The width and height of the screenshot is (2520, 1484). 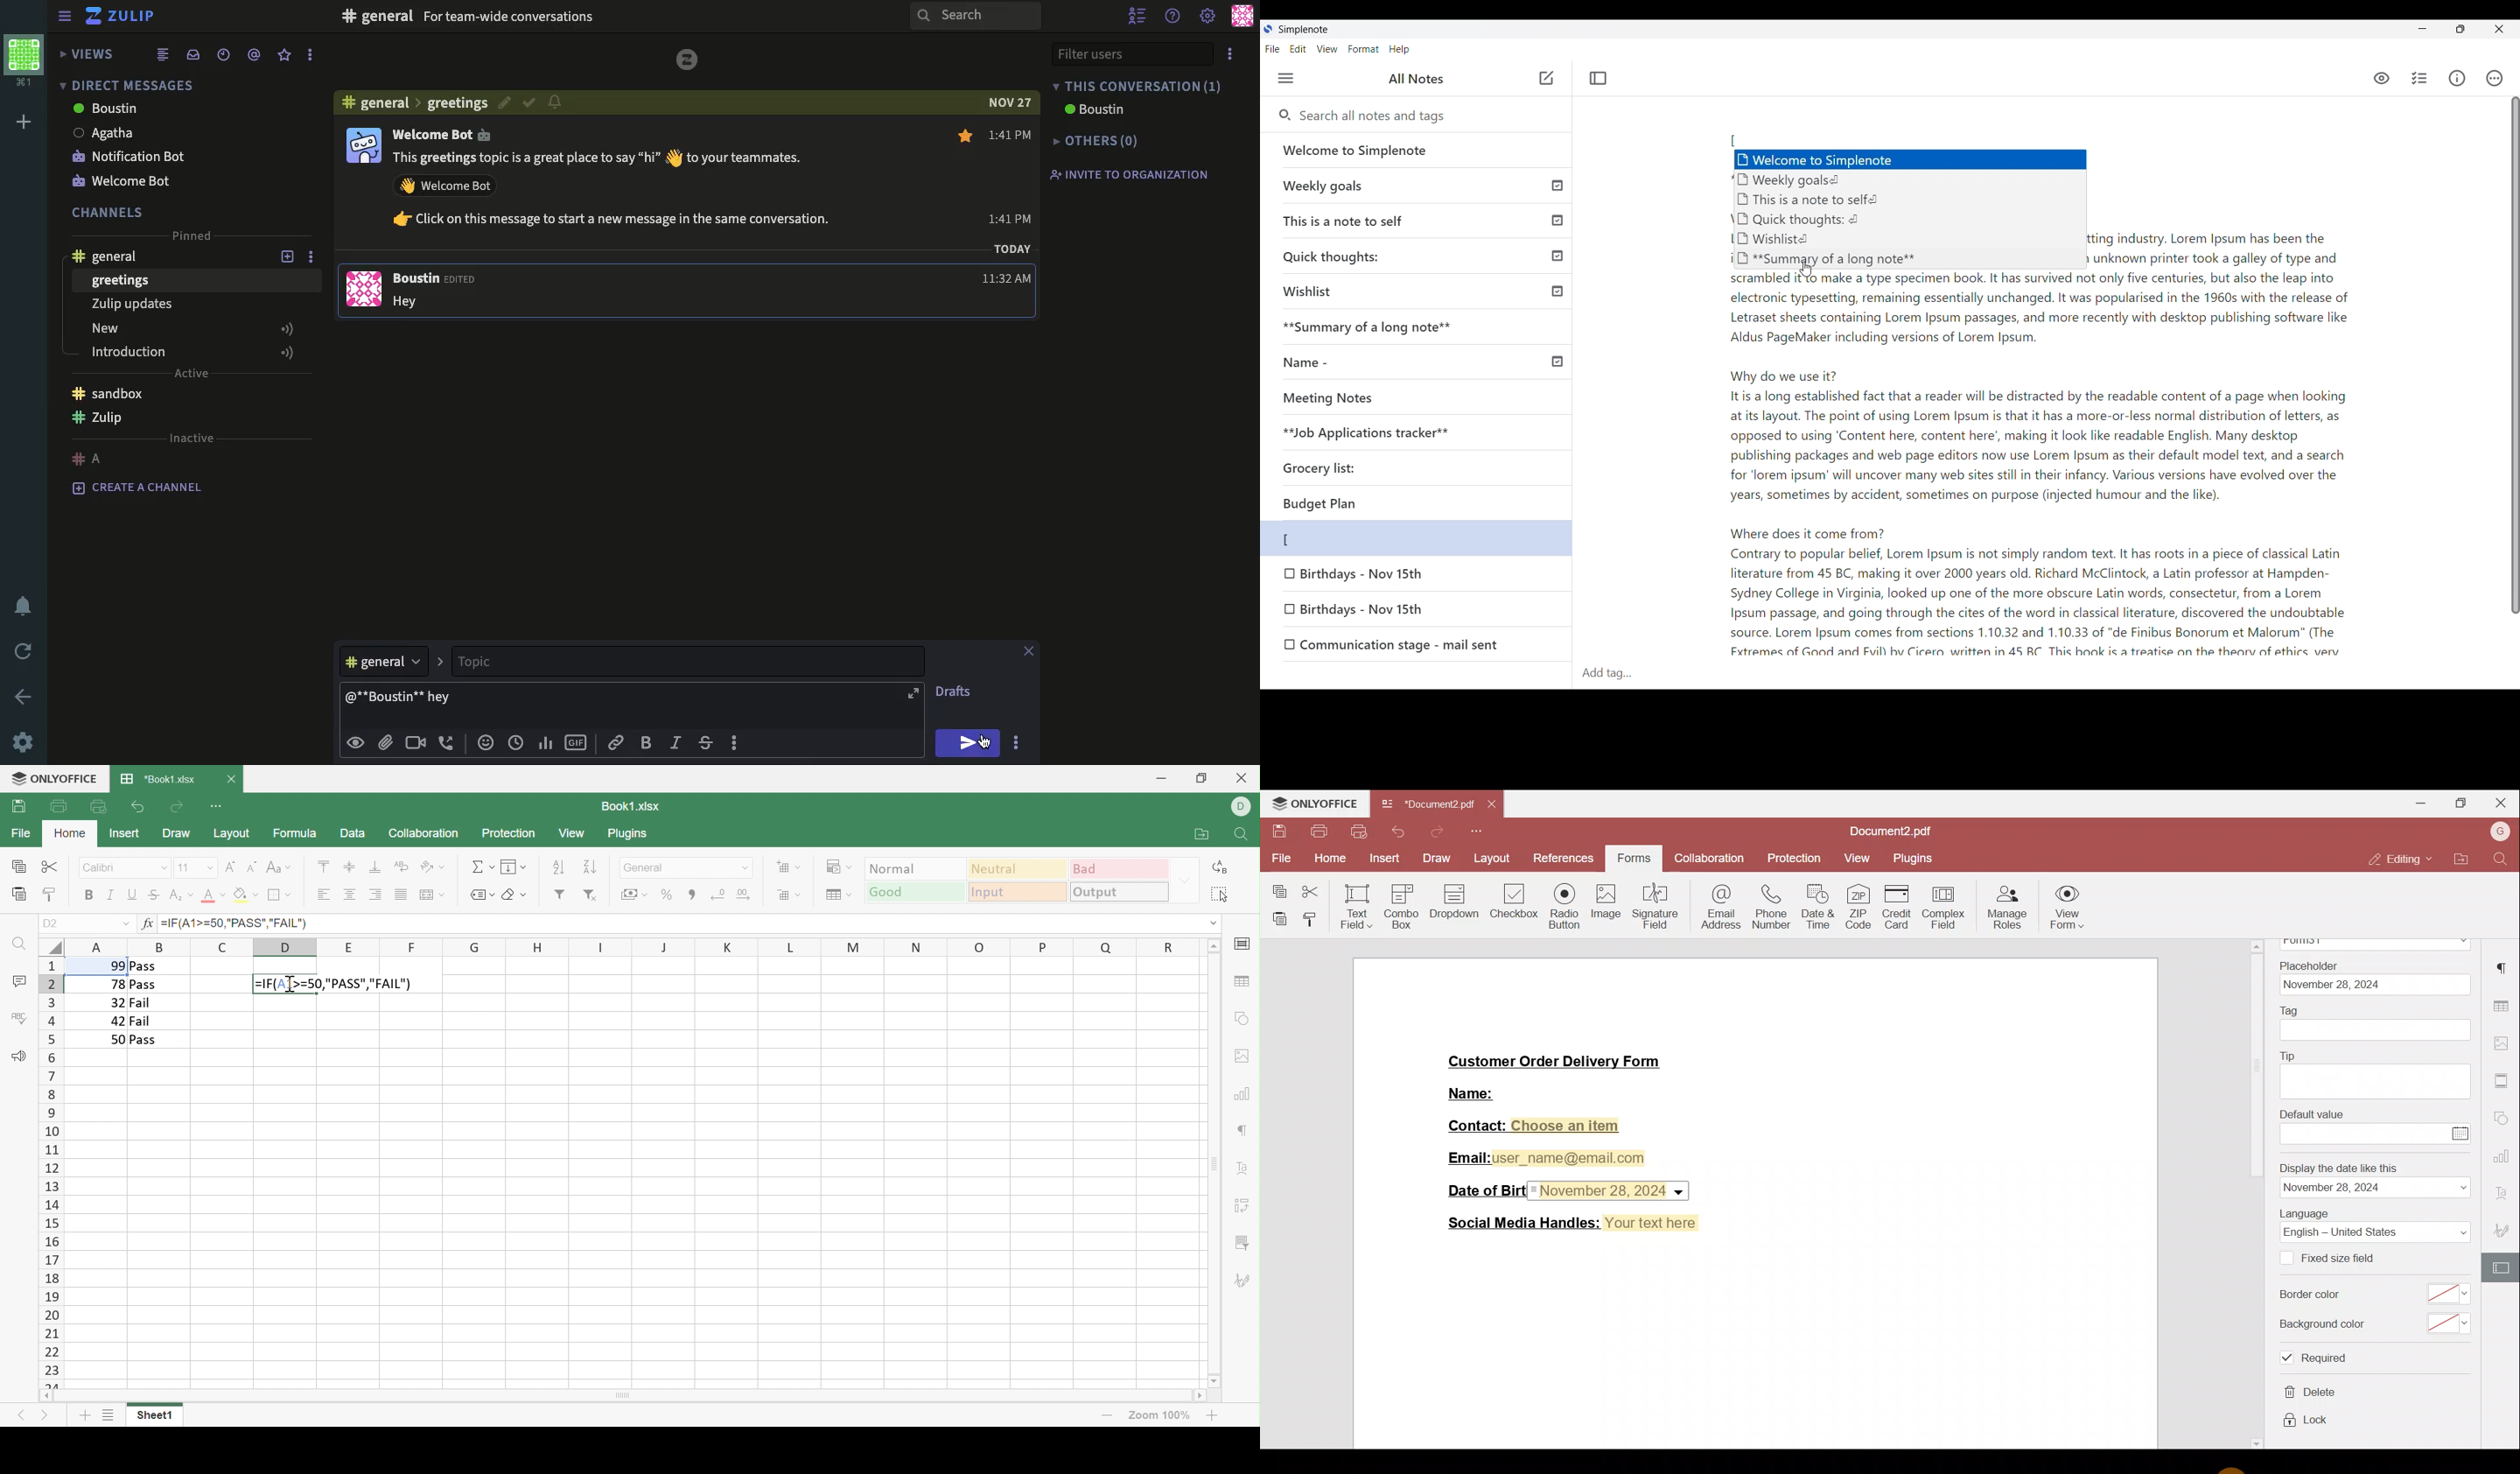 What do you see at coordinates (2503, 1081) in the screenshot?
I see `More settings` at bounding box center [2503, 1081].